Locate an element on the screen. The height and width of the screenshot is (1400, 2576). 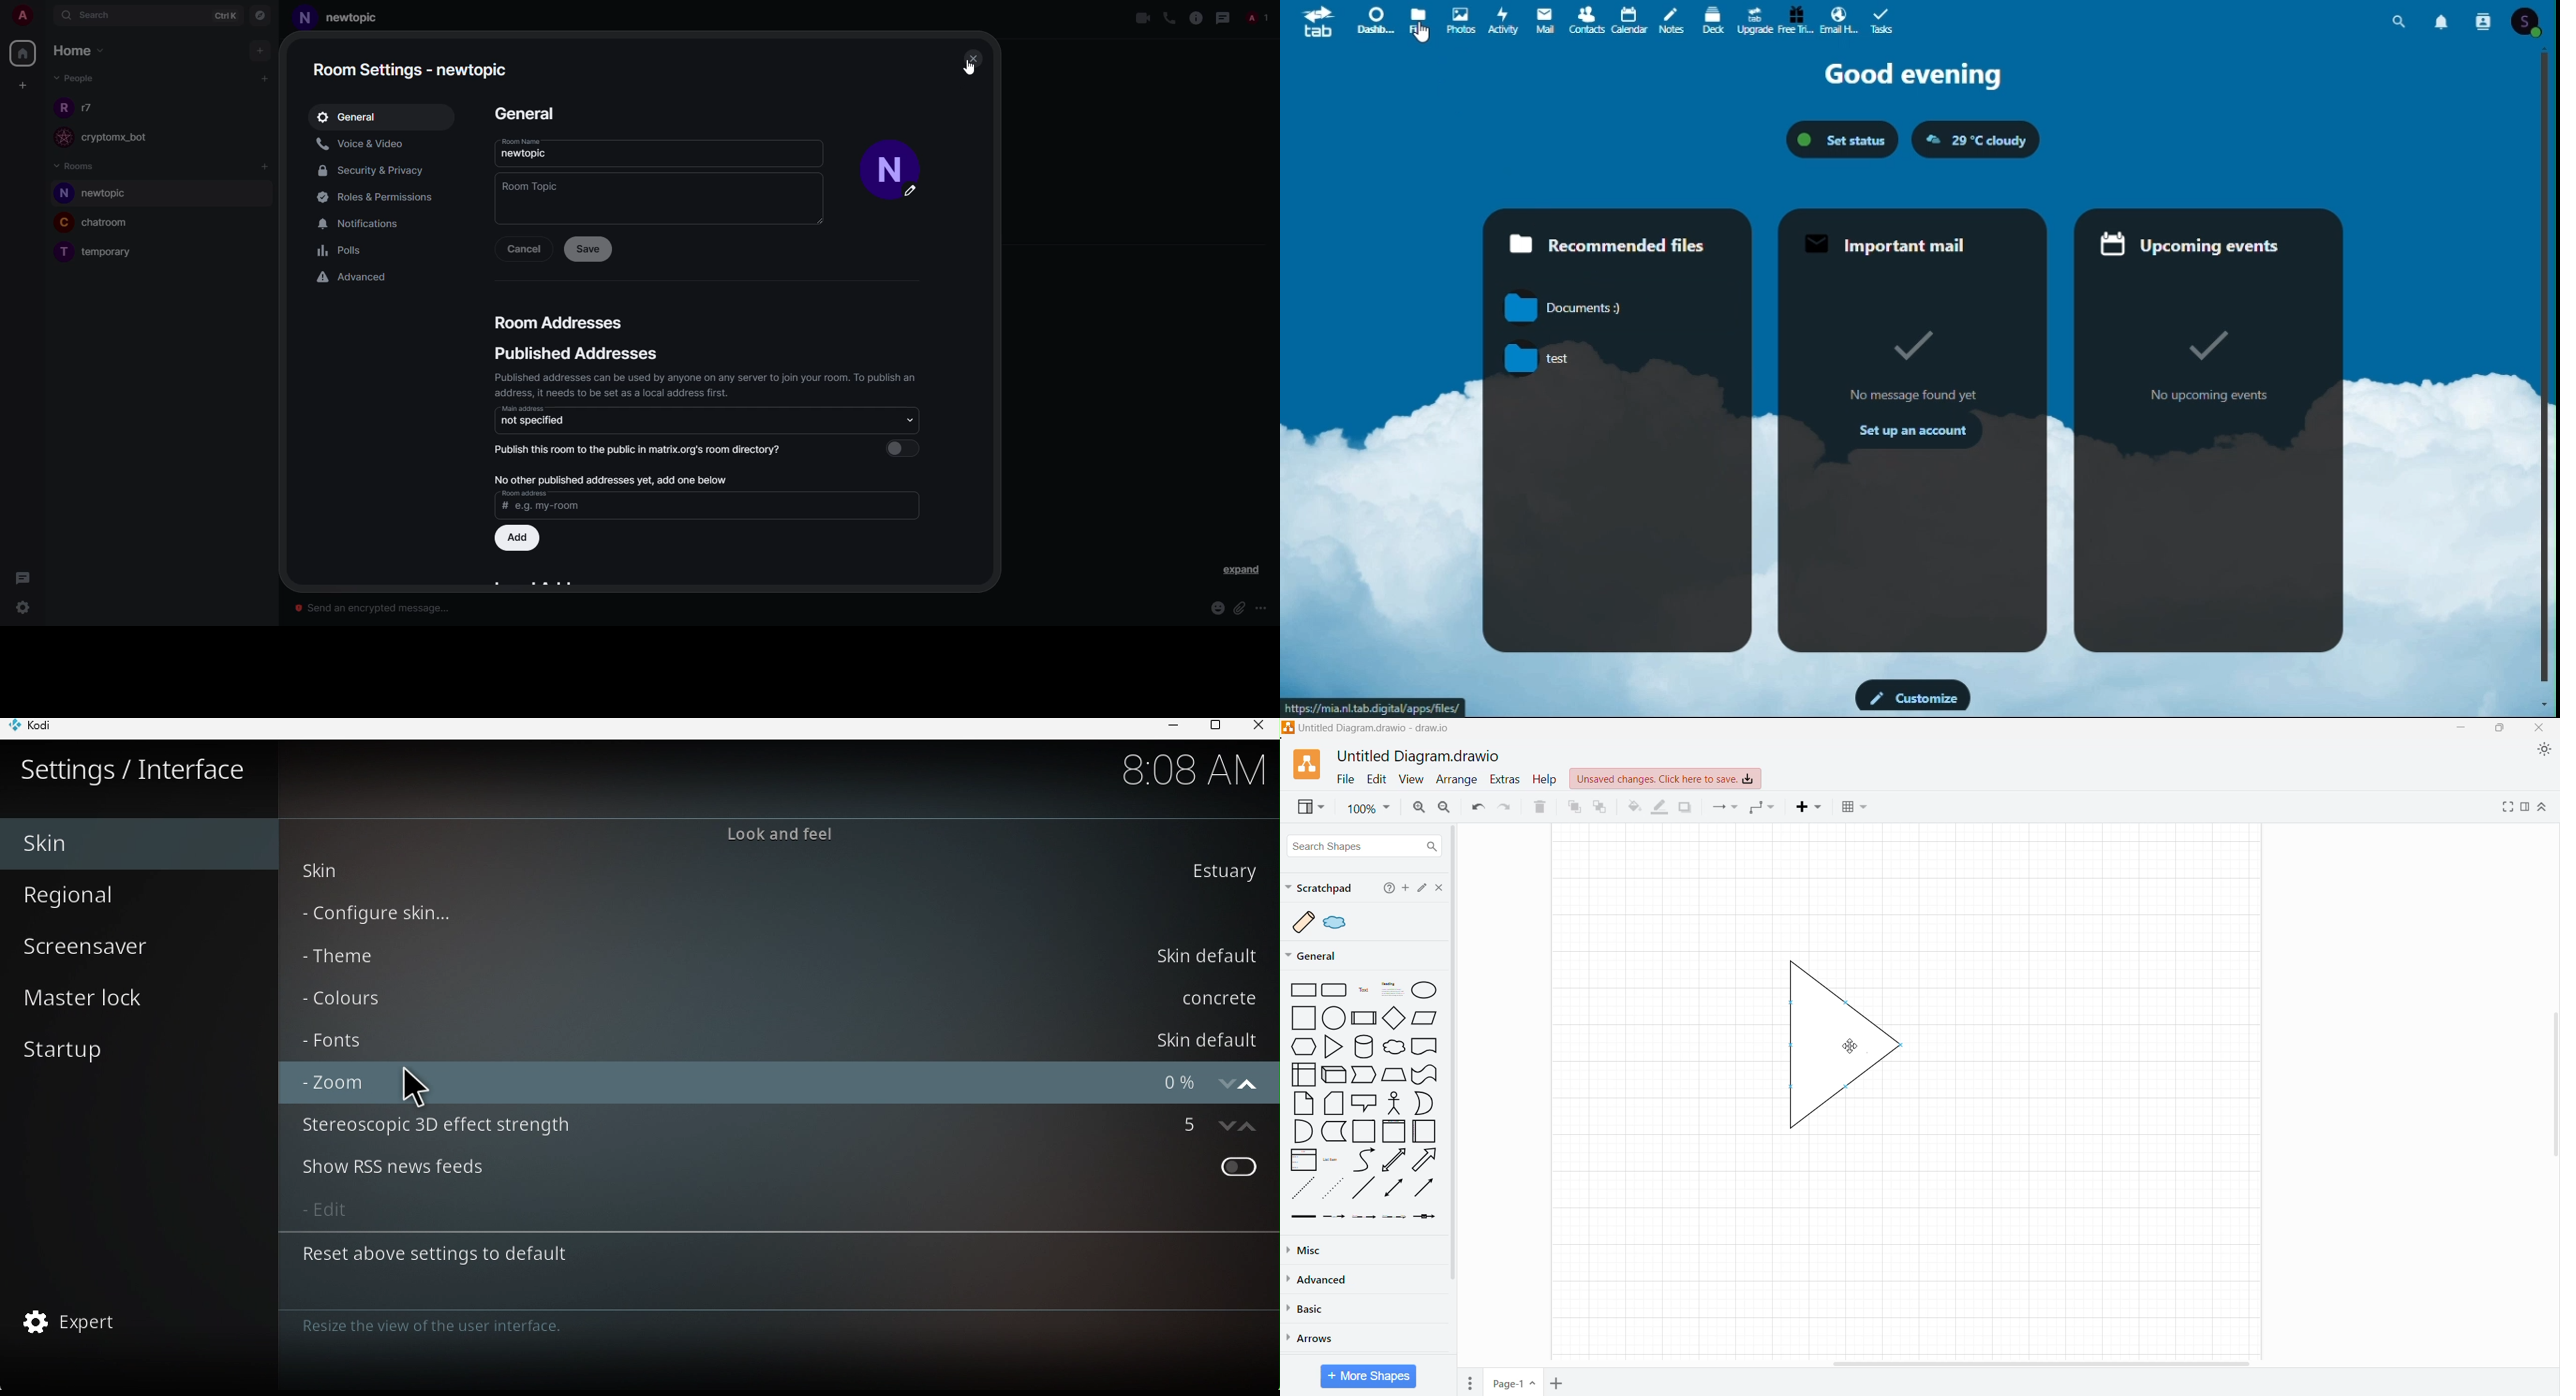
Arrange is located at coordinates (1459, 780).